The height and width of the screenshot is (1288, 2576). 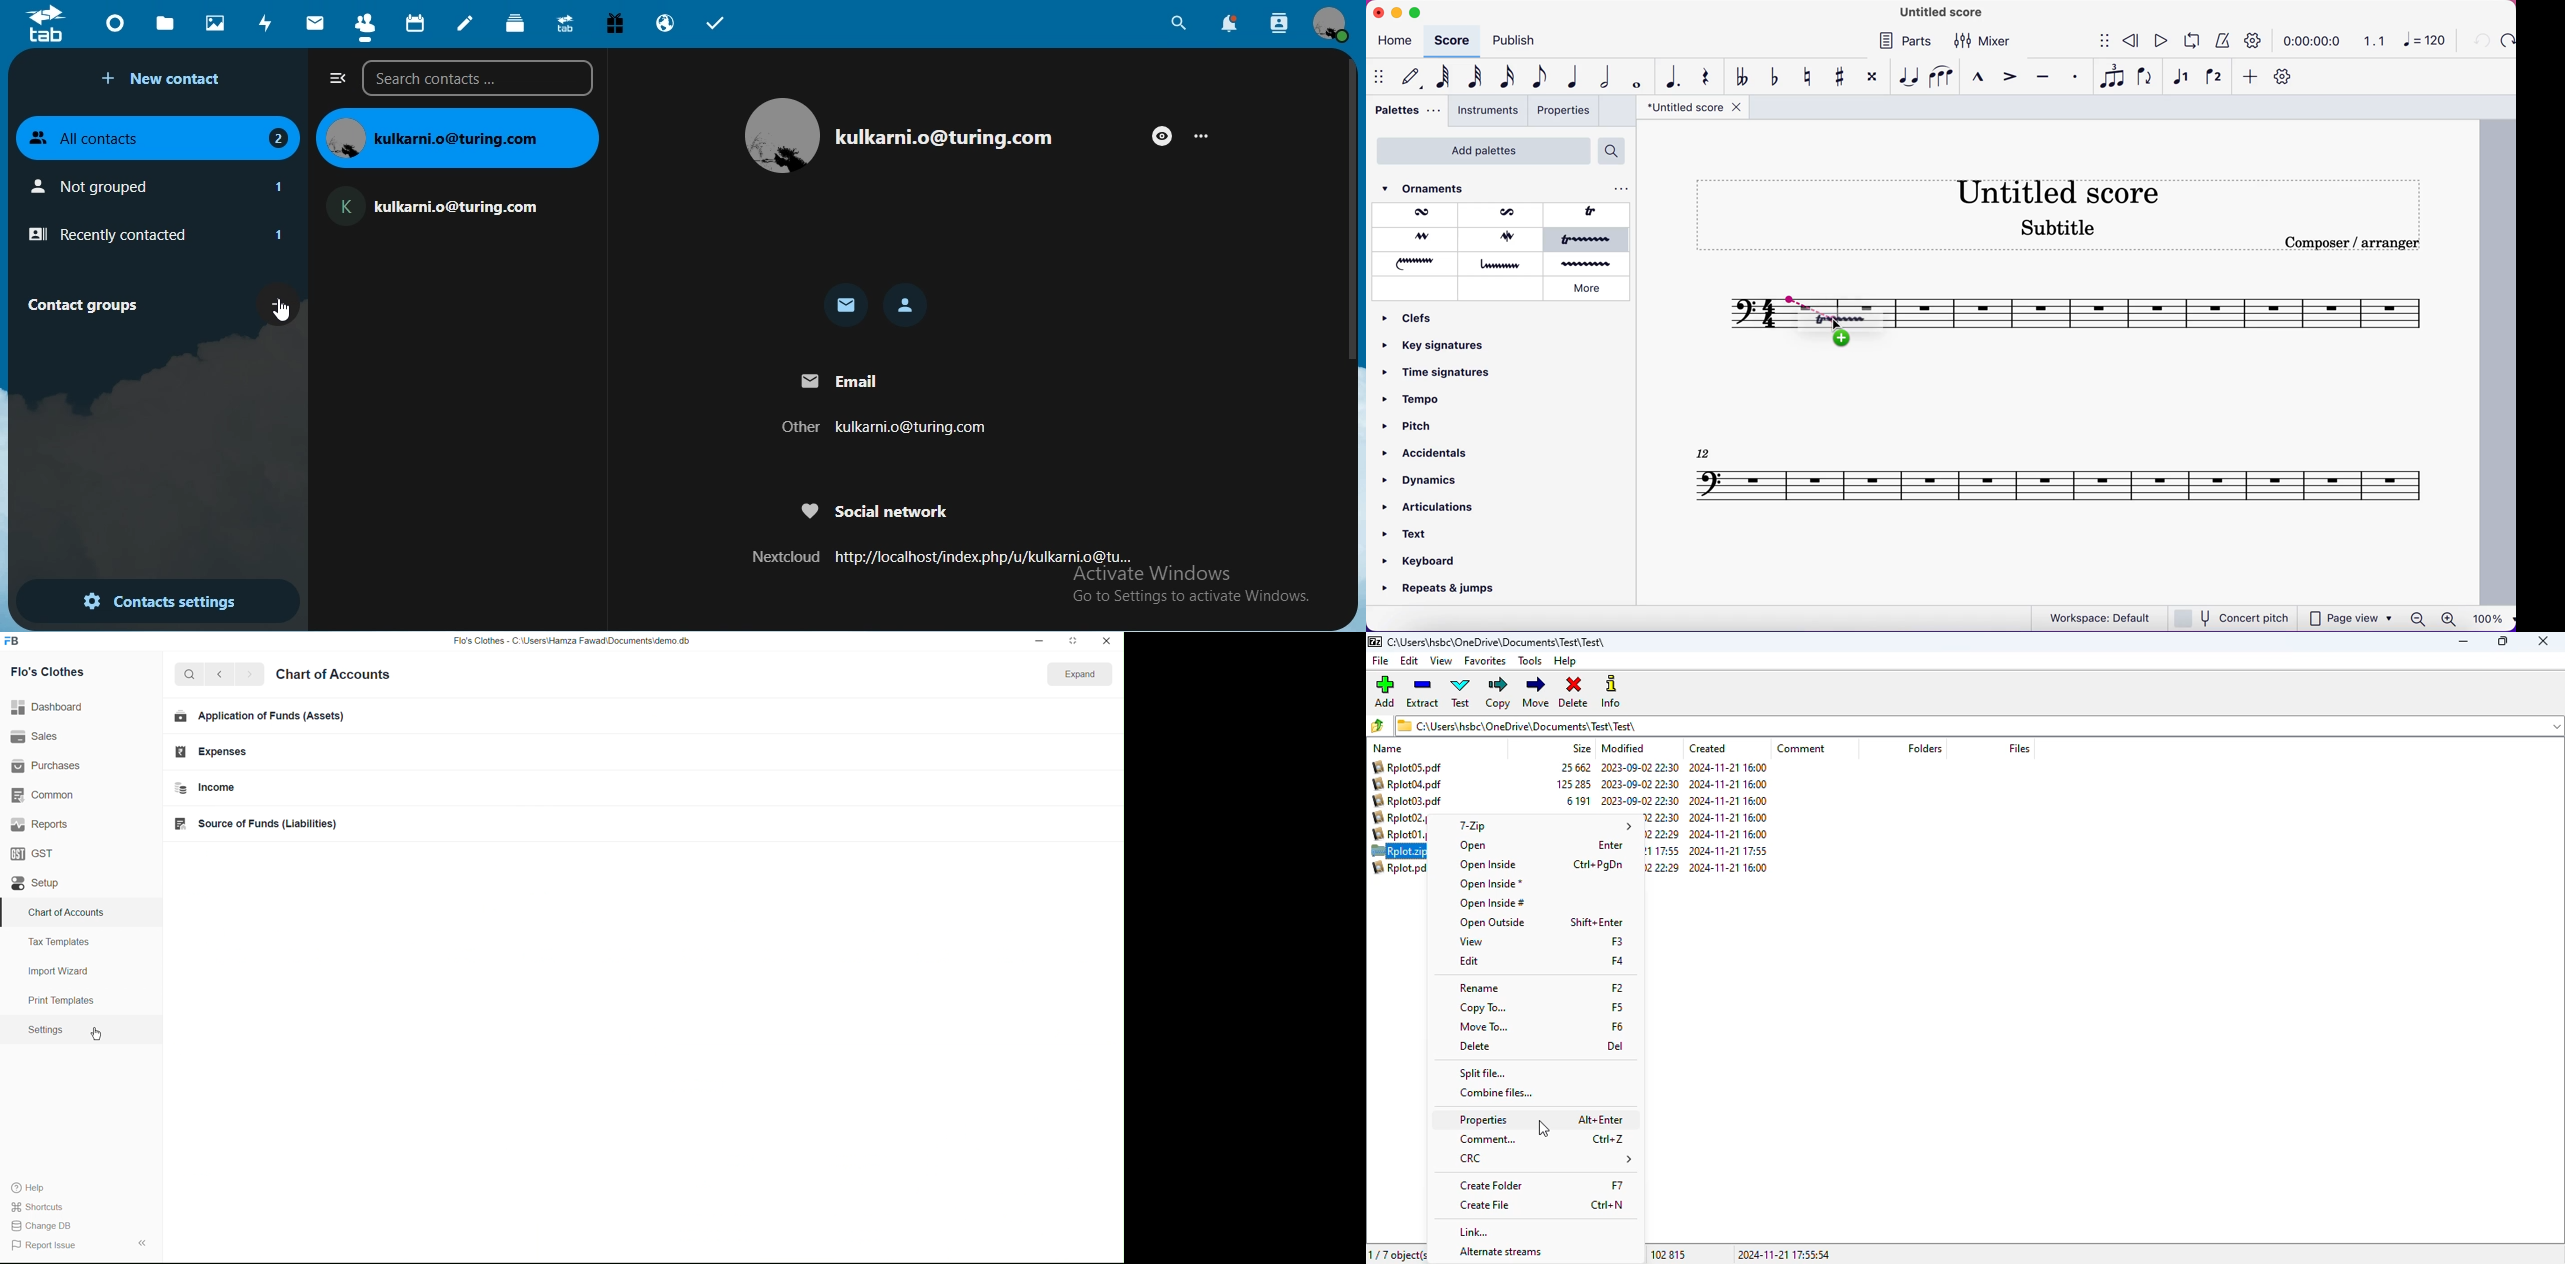 I want to click on Application of Funds (Assets), so click(x=260, y=717).